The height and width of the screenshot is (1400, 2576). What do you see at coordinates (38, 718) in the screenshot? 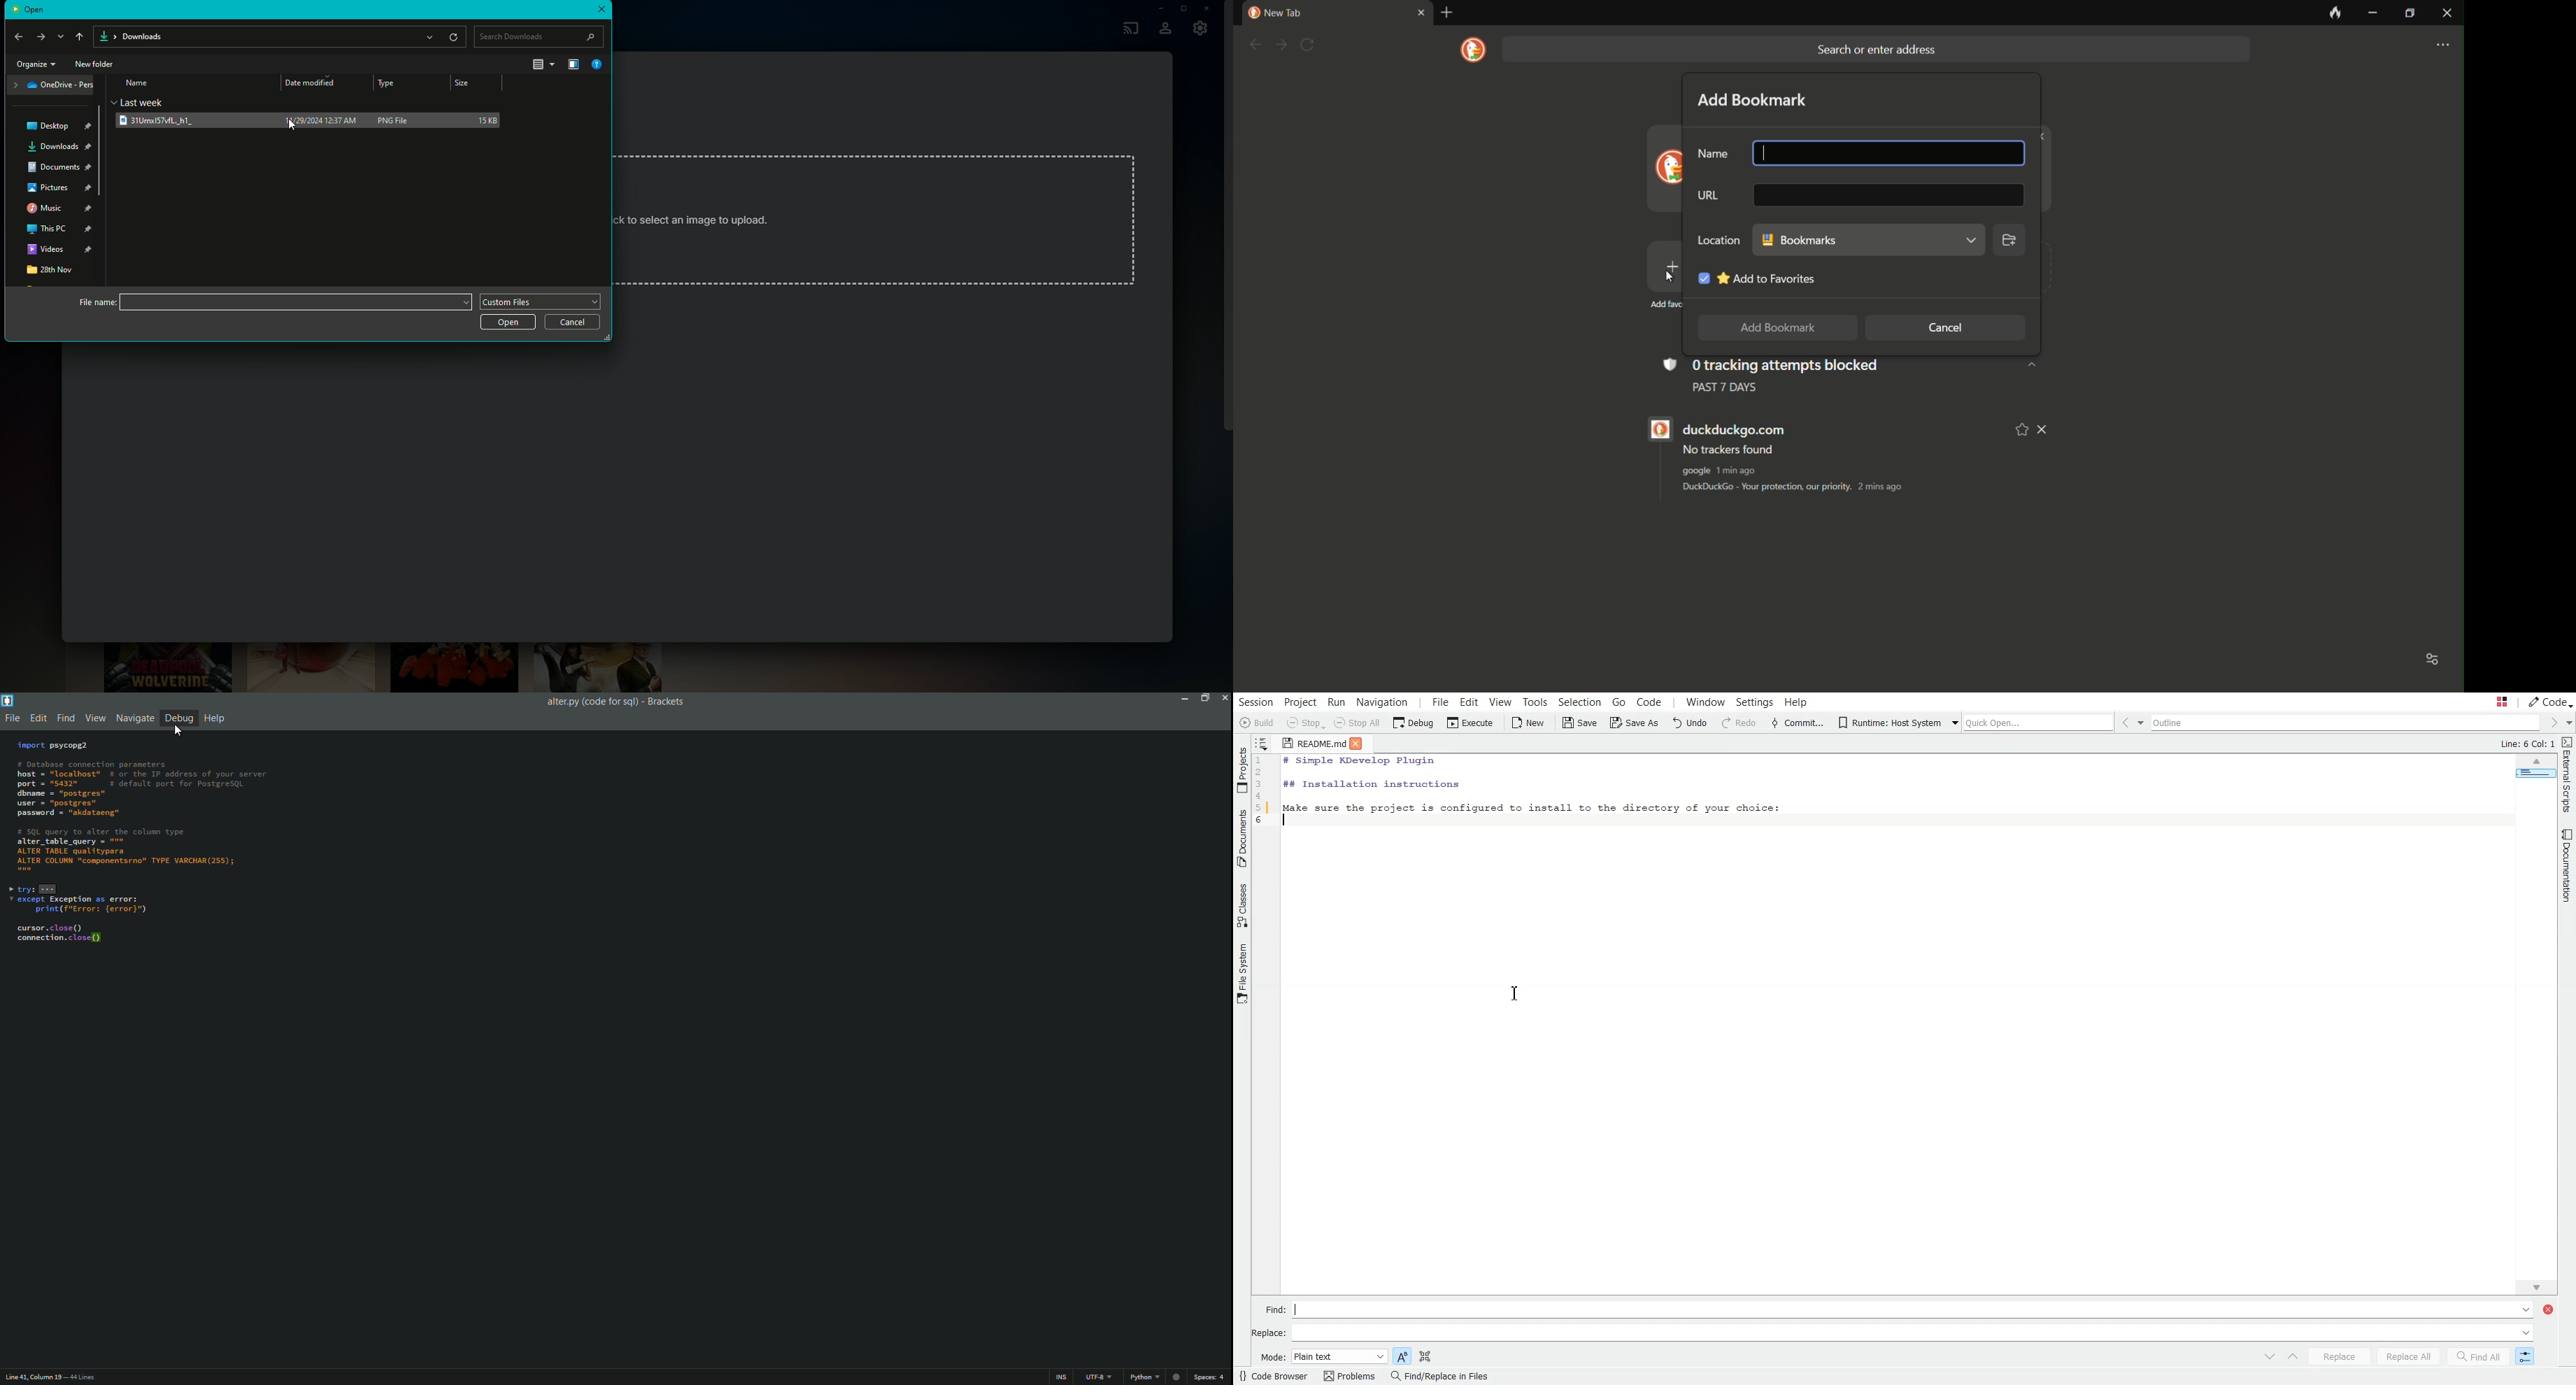
I see `edit menu` at bounding box center [38, 718].